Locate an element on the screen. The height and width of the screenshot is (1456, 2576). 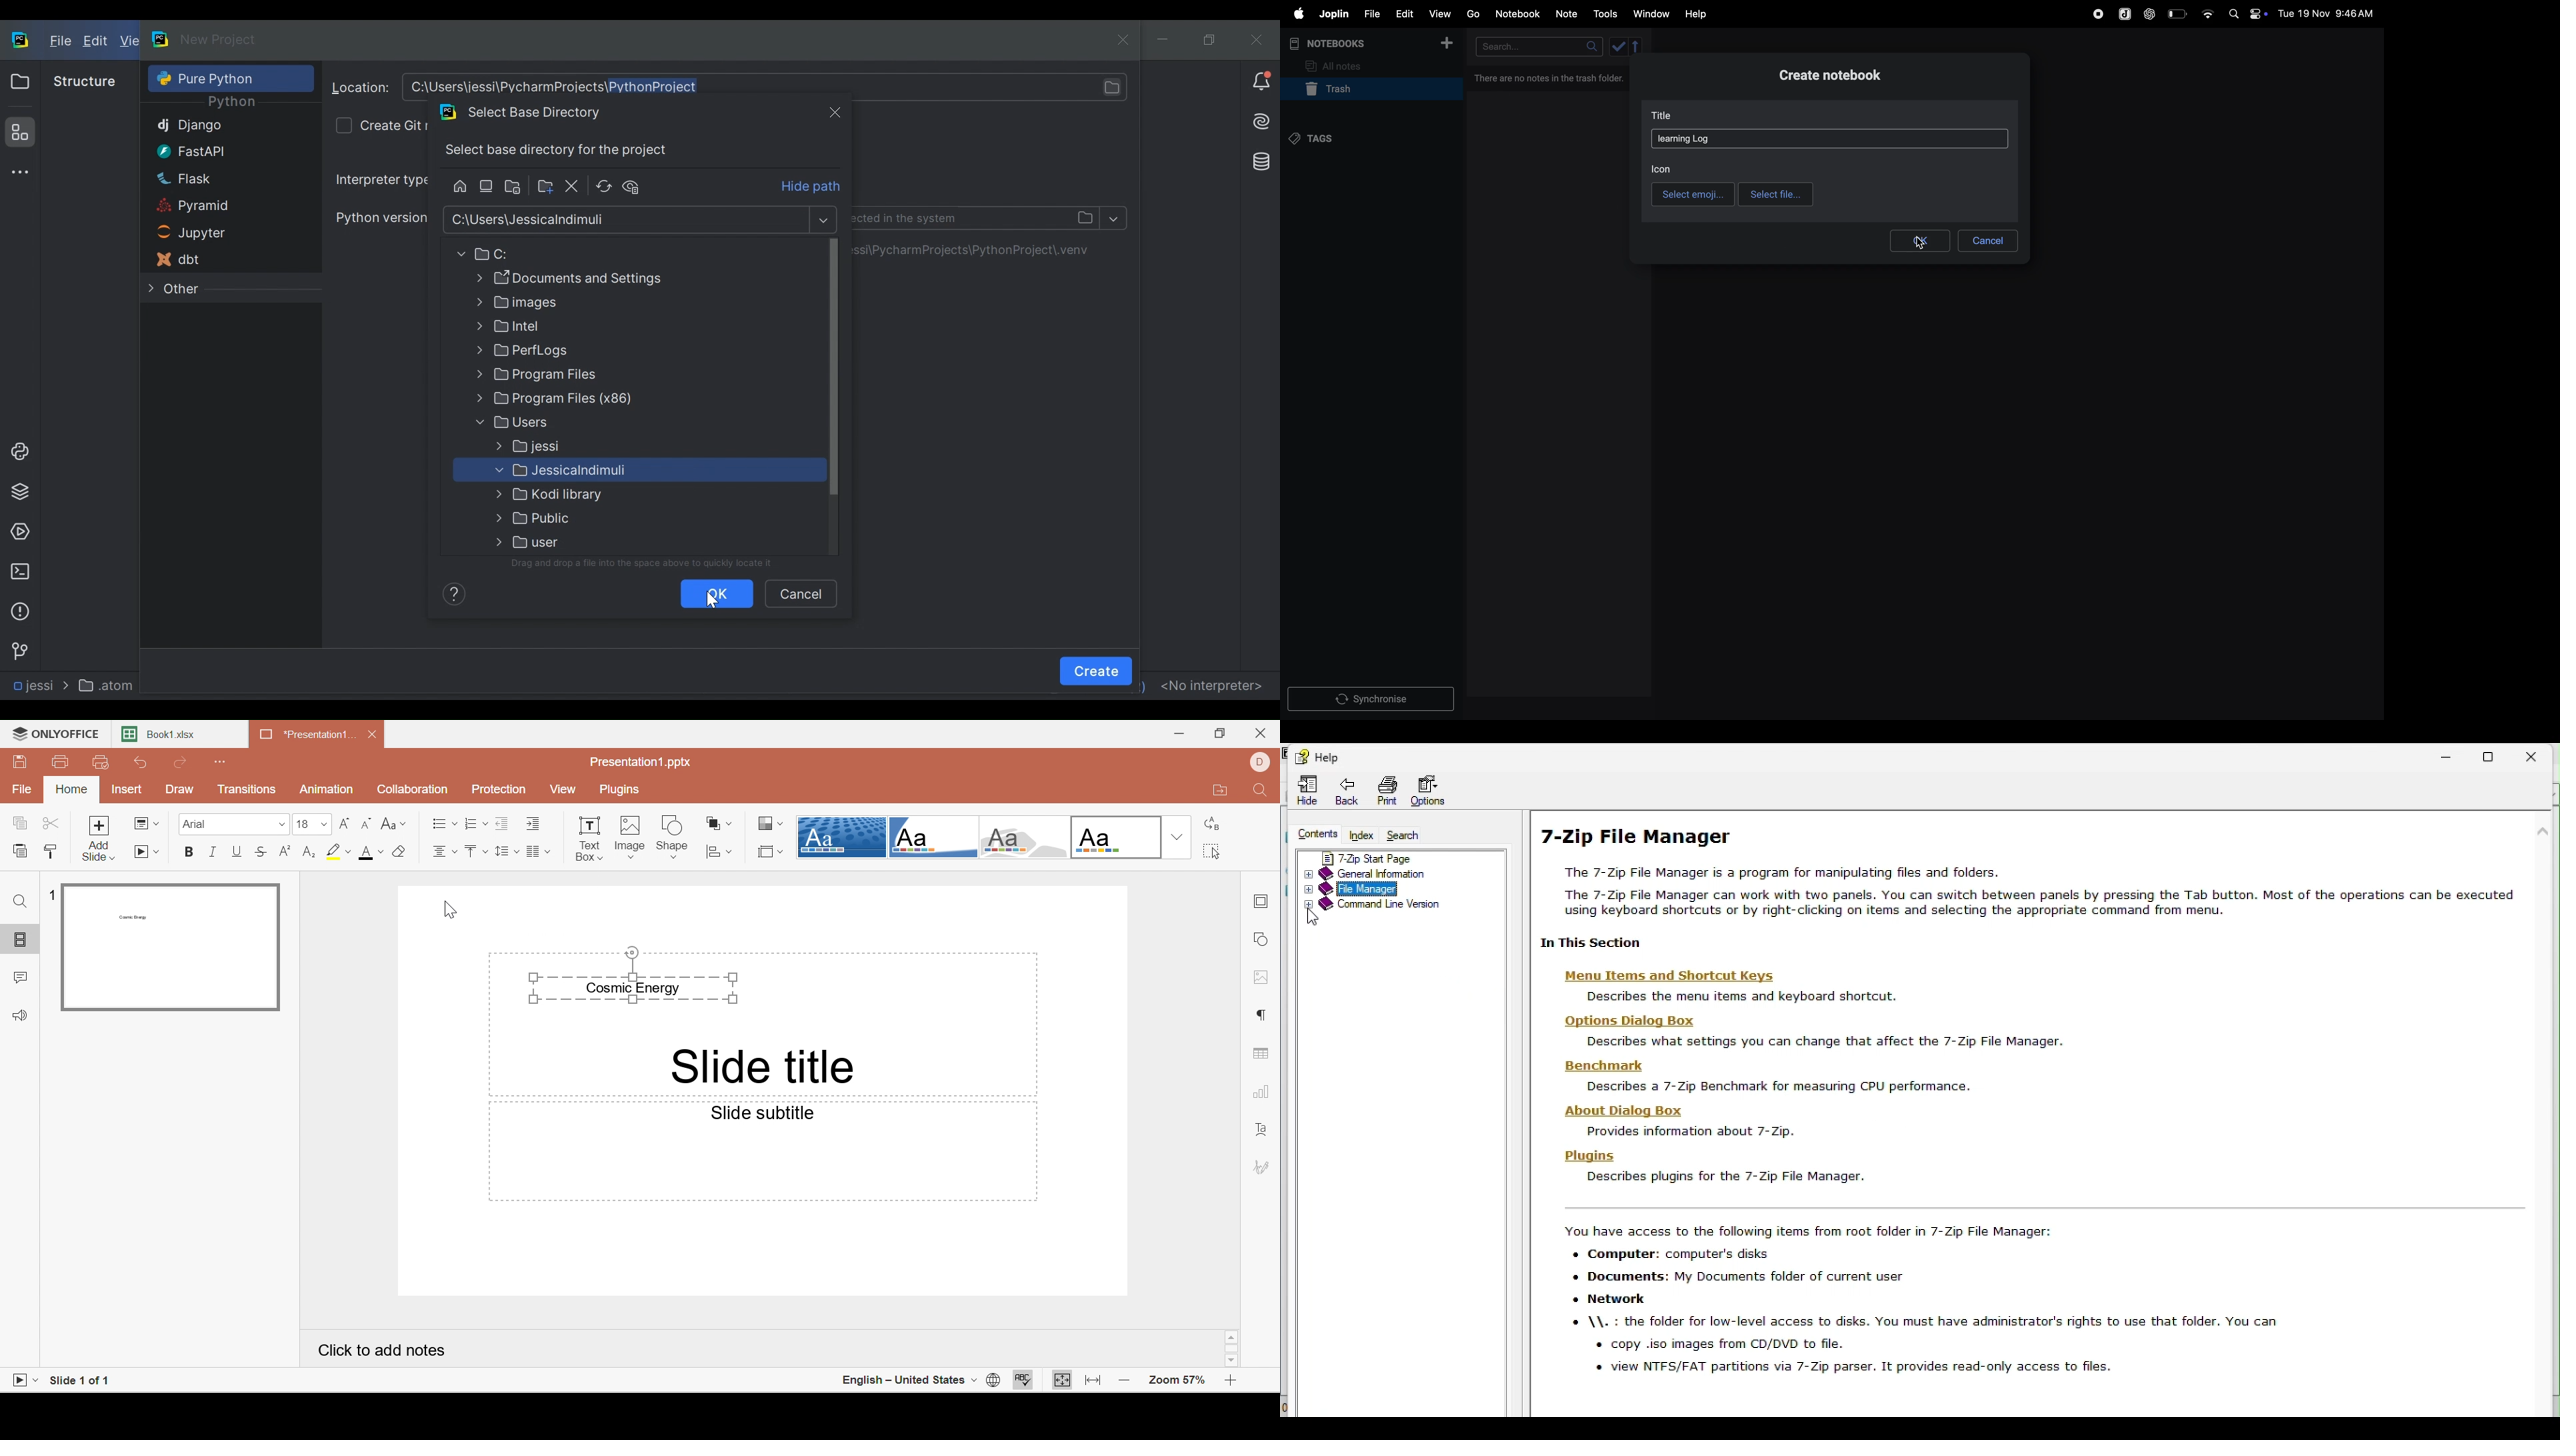
Find is located at coordinates (17, 901).